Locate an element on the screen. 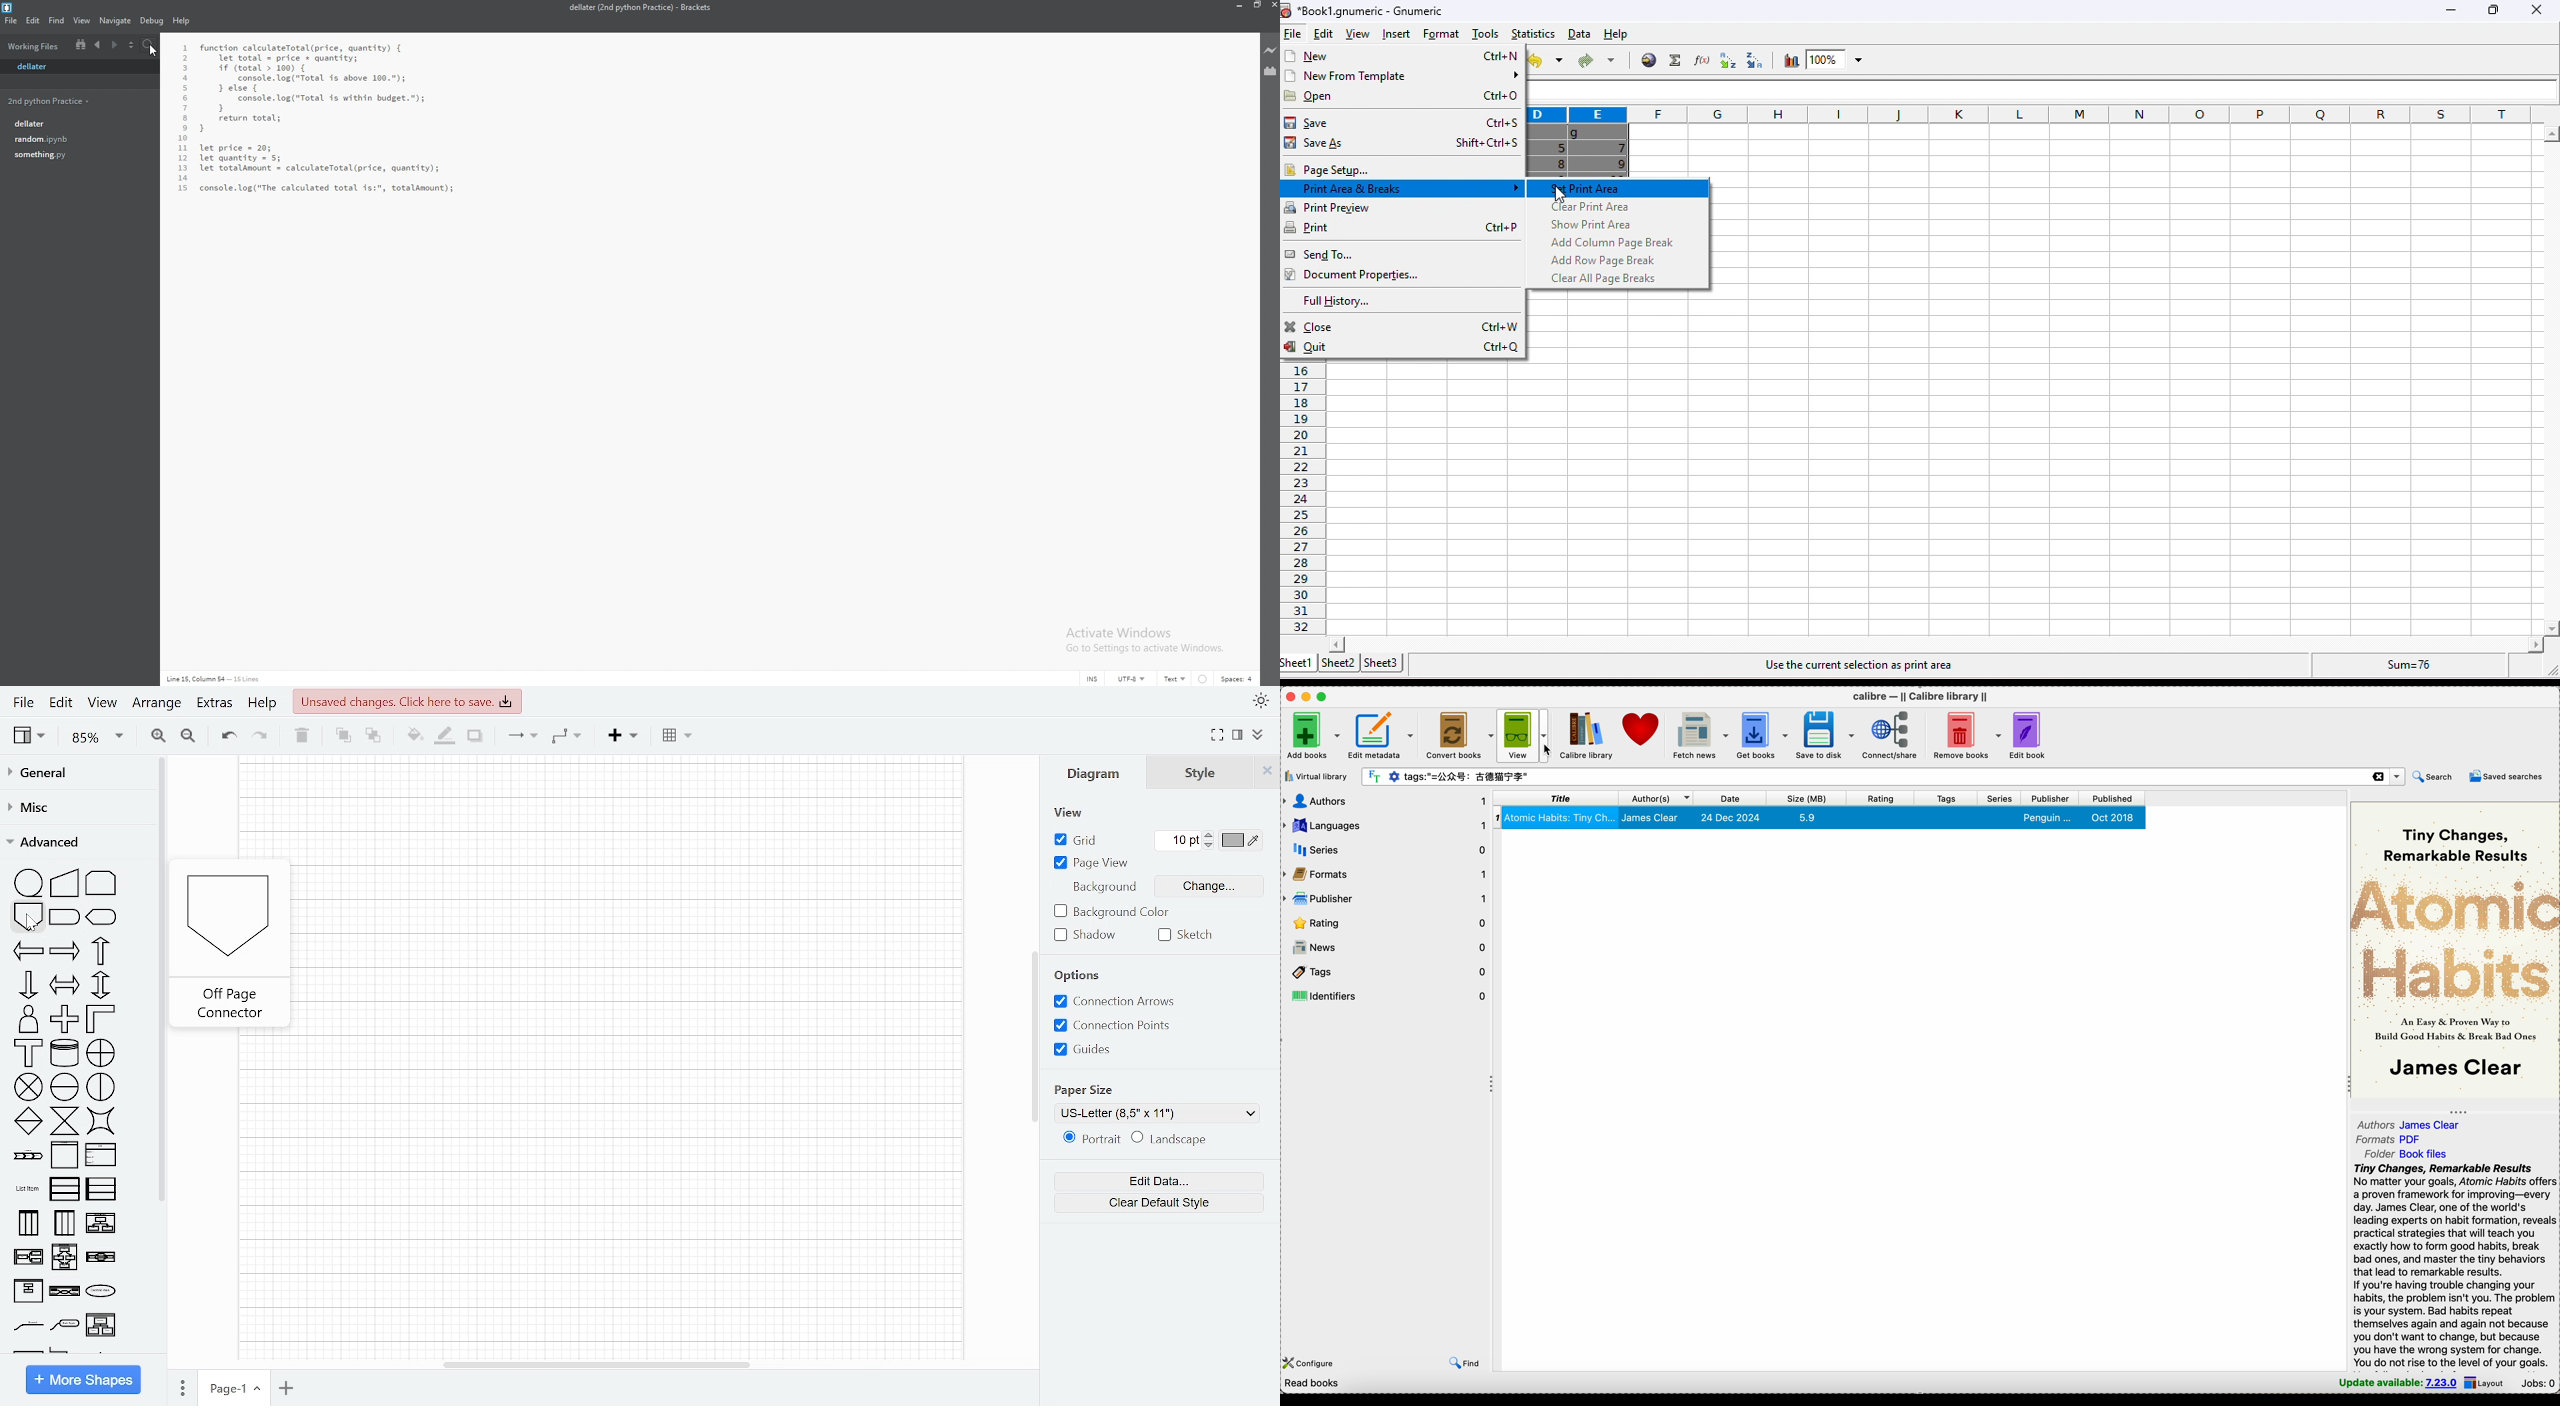 The image size is (2576, 1428). Horizantal scrollbar is located at coordinates (594, 1366).